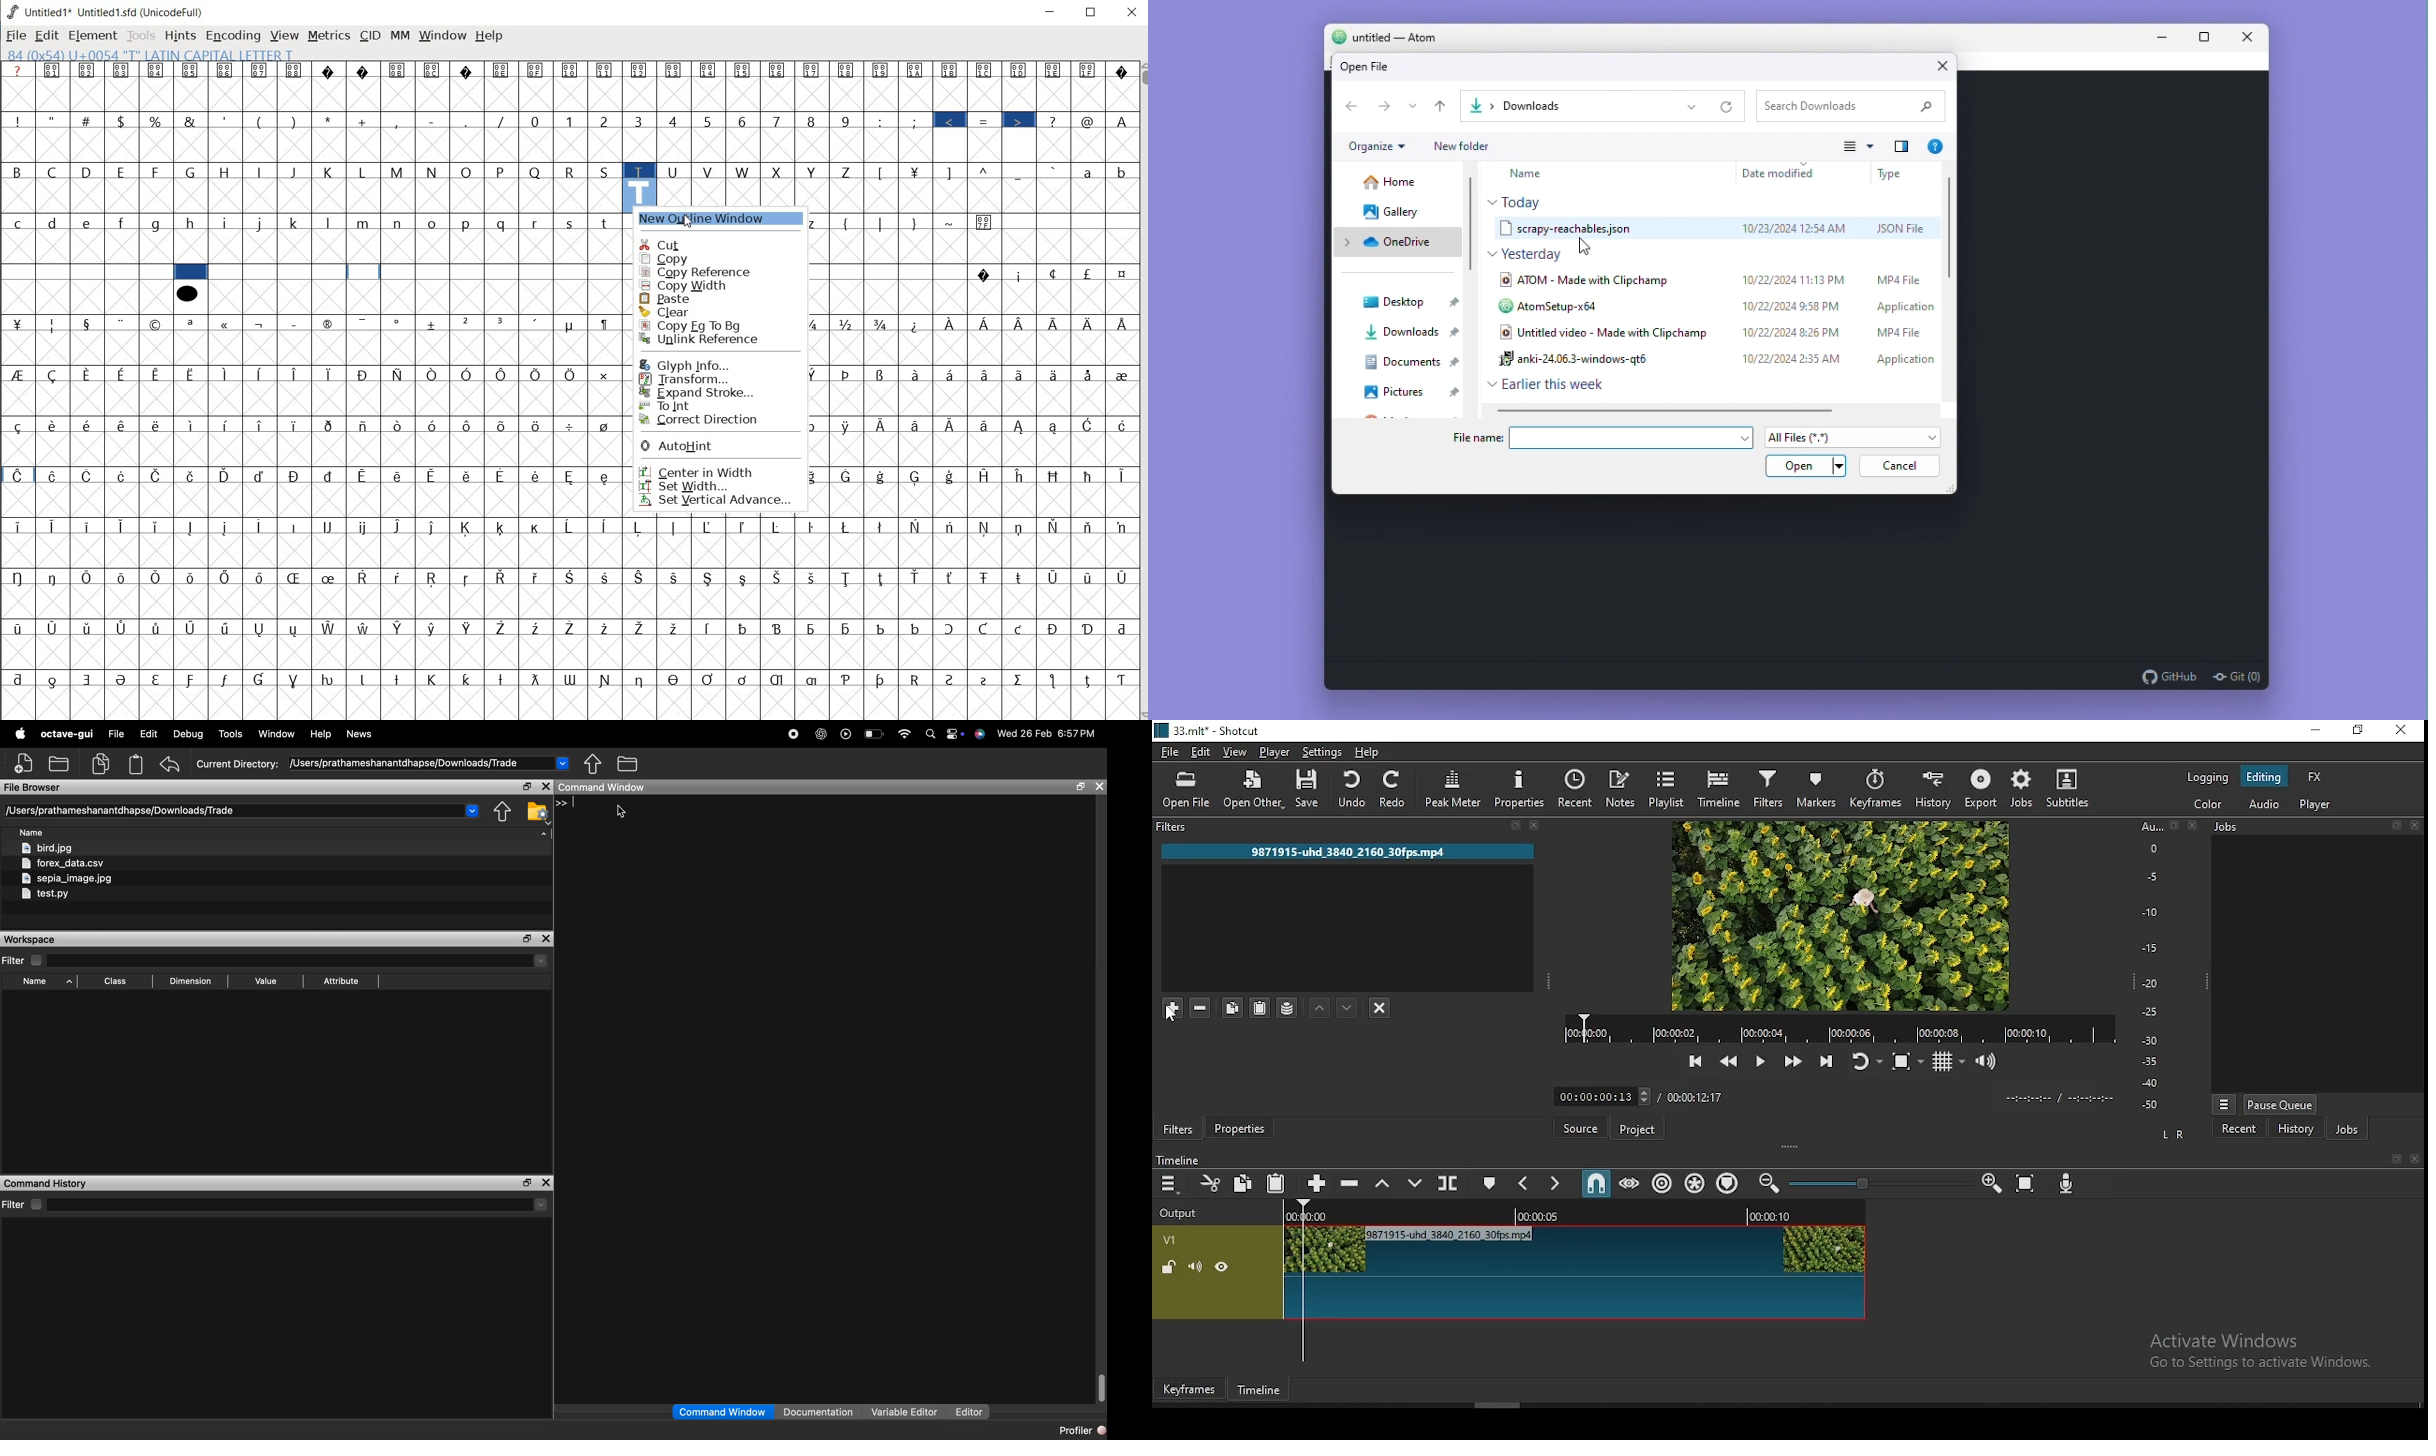 This screenshot has height=1456, width=2436. What do you see at coordinates (641, 122) in the screenshot?
I see `3` at bounding box center [641, 122].